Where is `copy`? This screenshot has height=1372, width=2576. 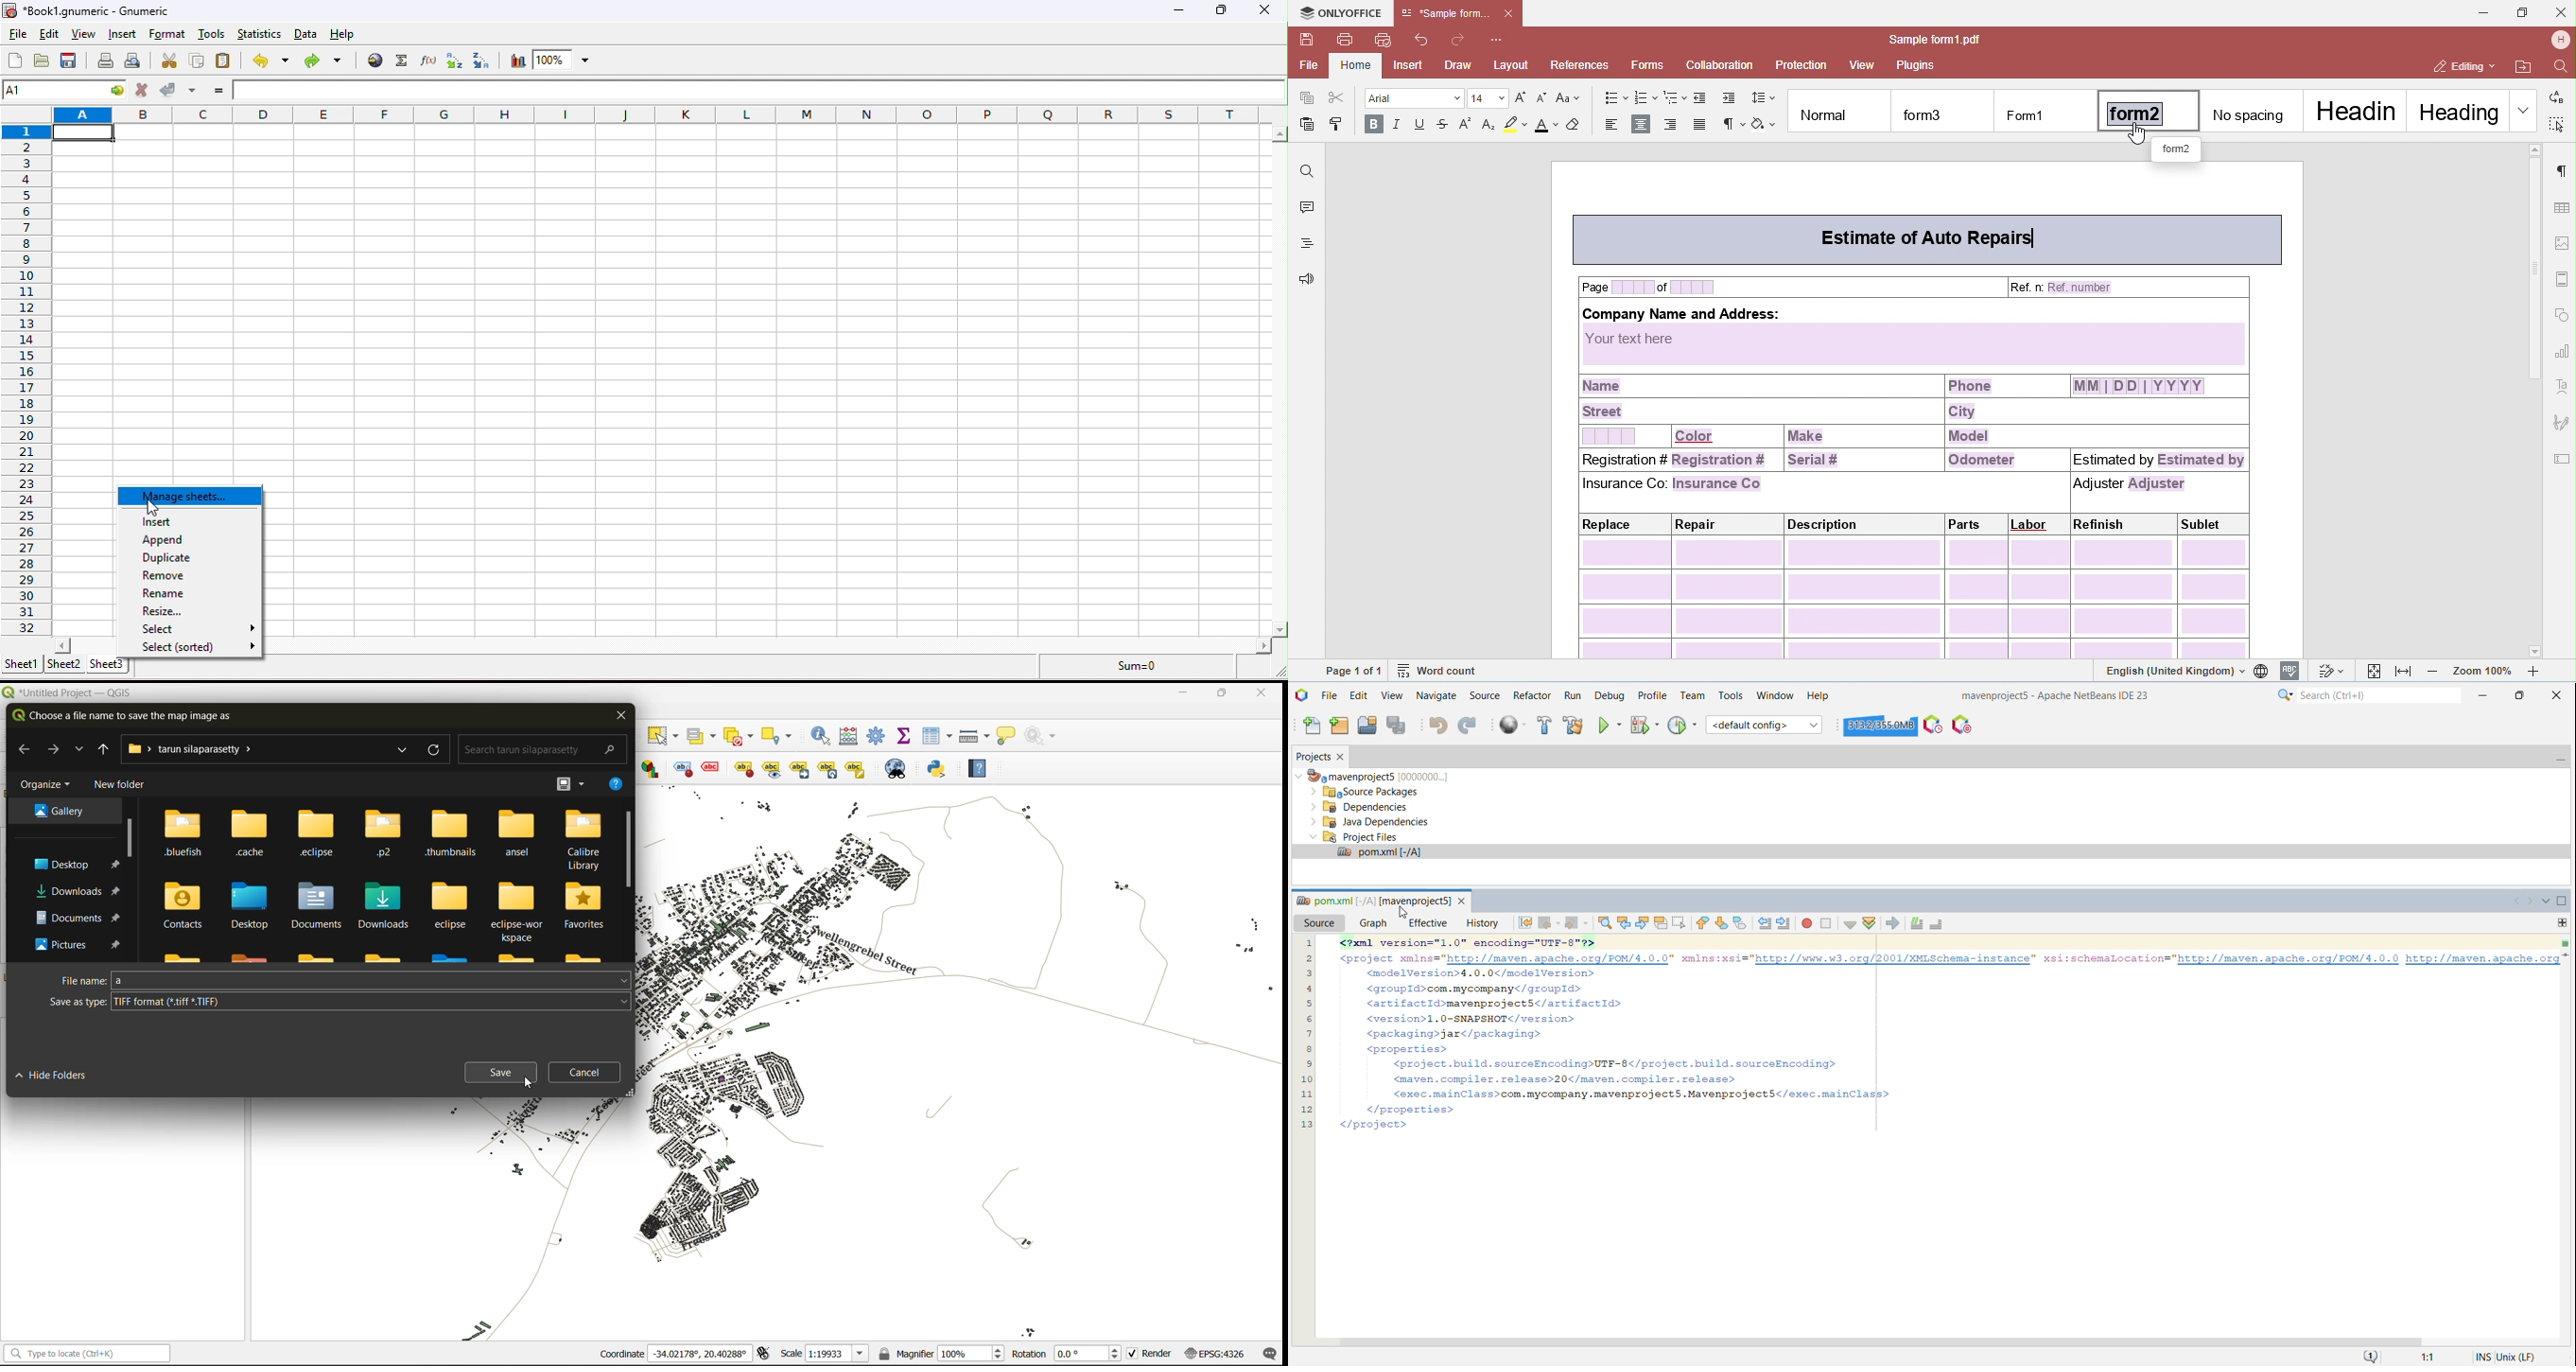
copy is located at coordinates (193, 62).